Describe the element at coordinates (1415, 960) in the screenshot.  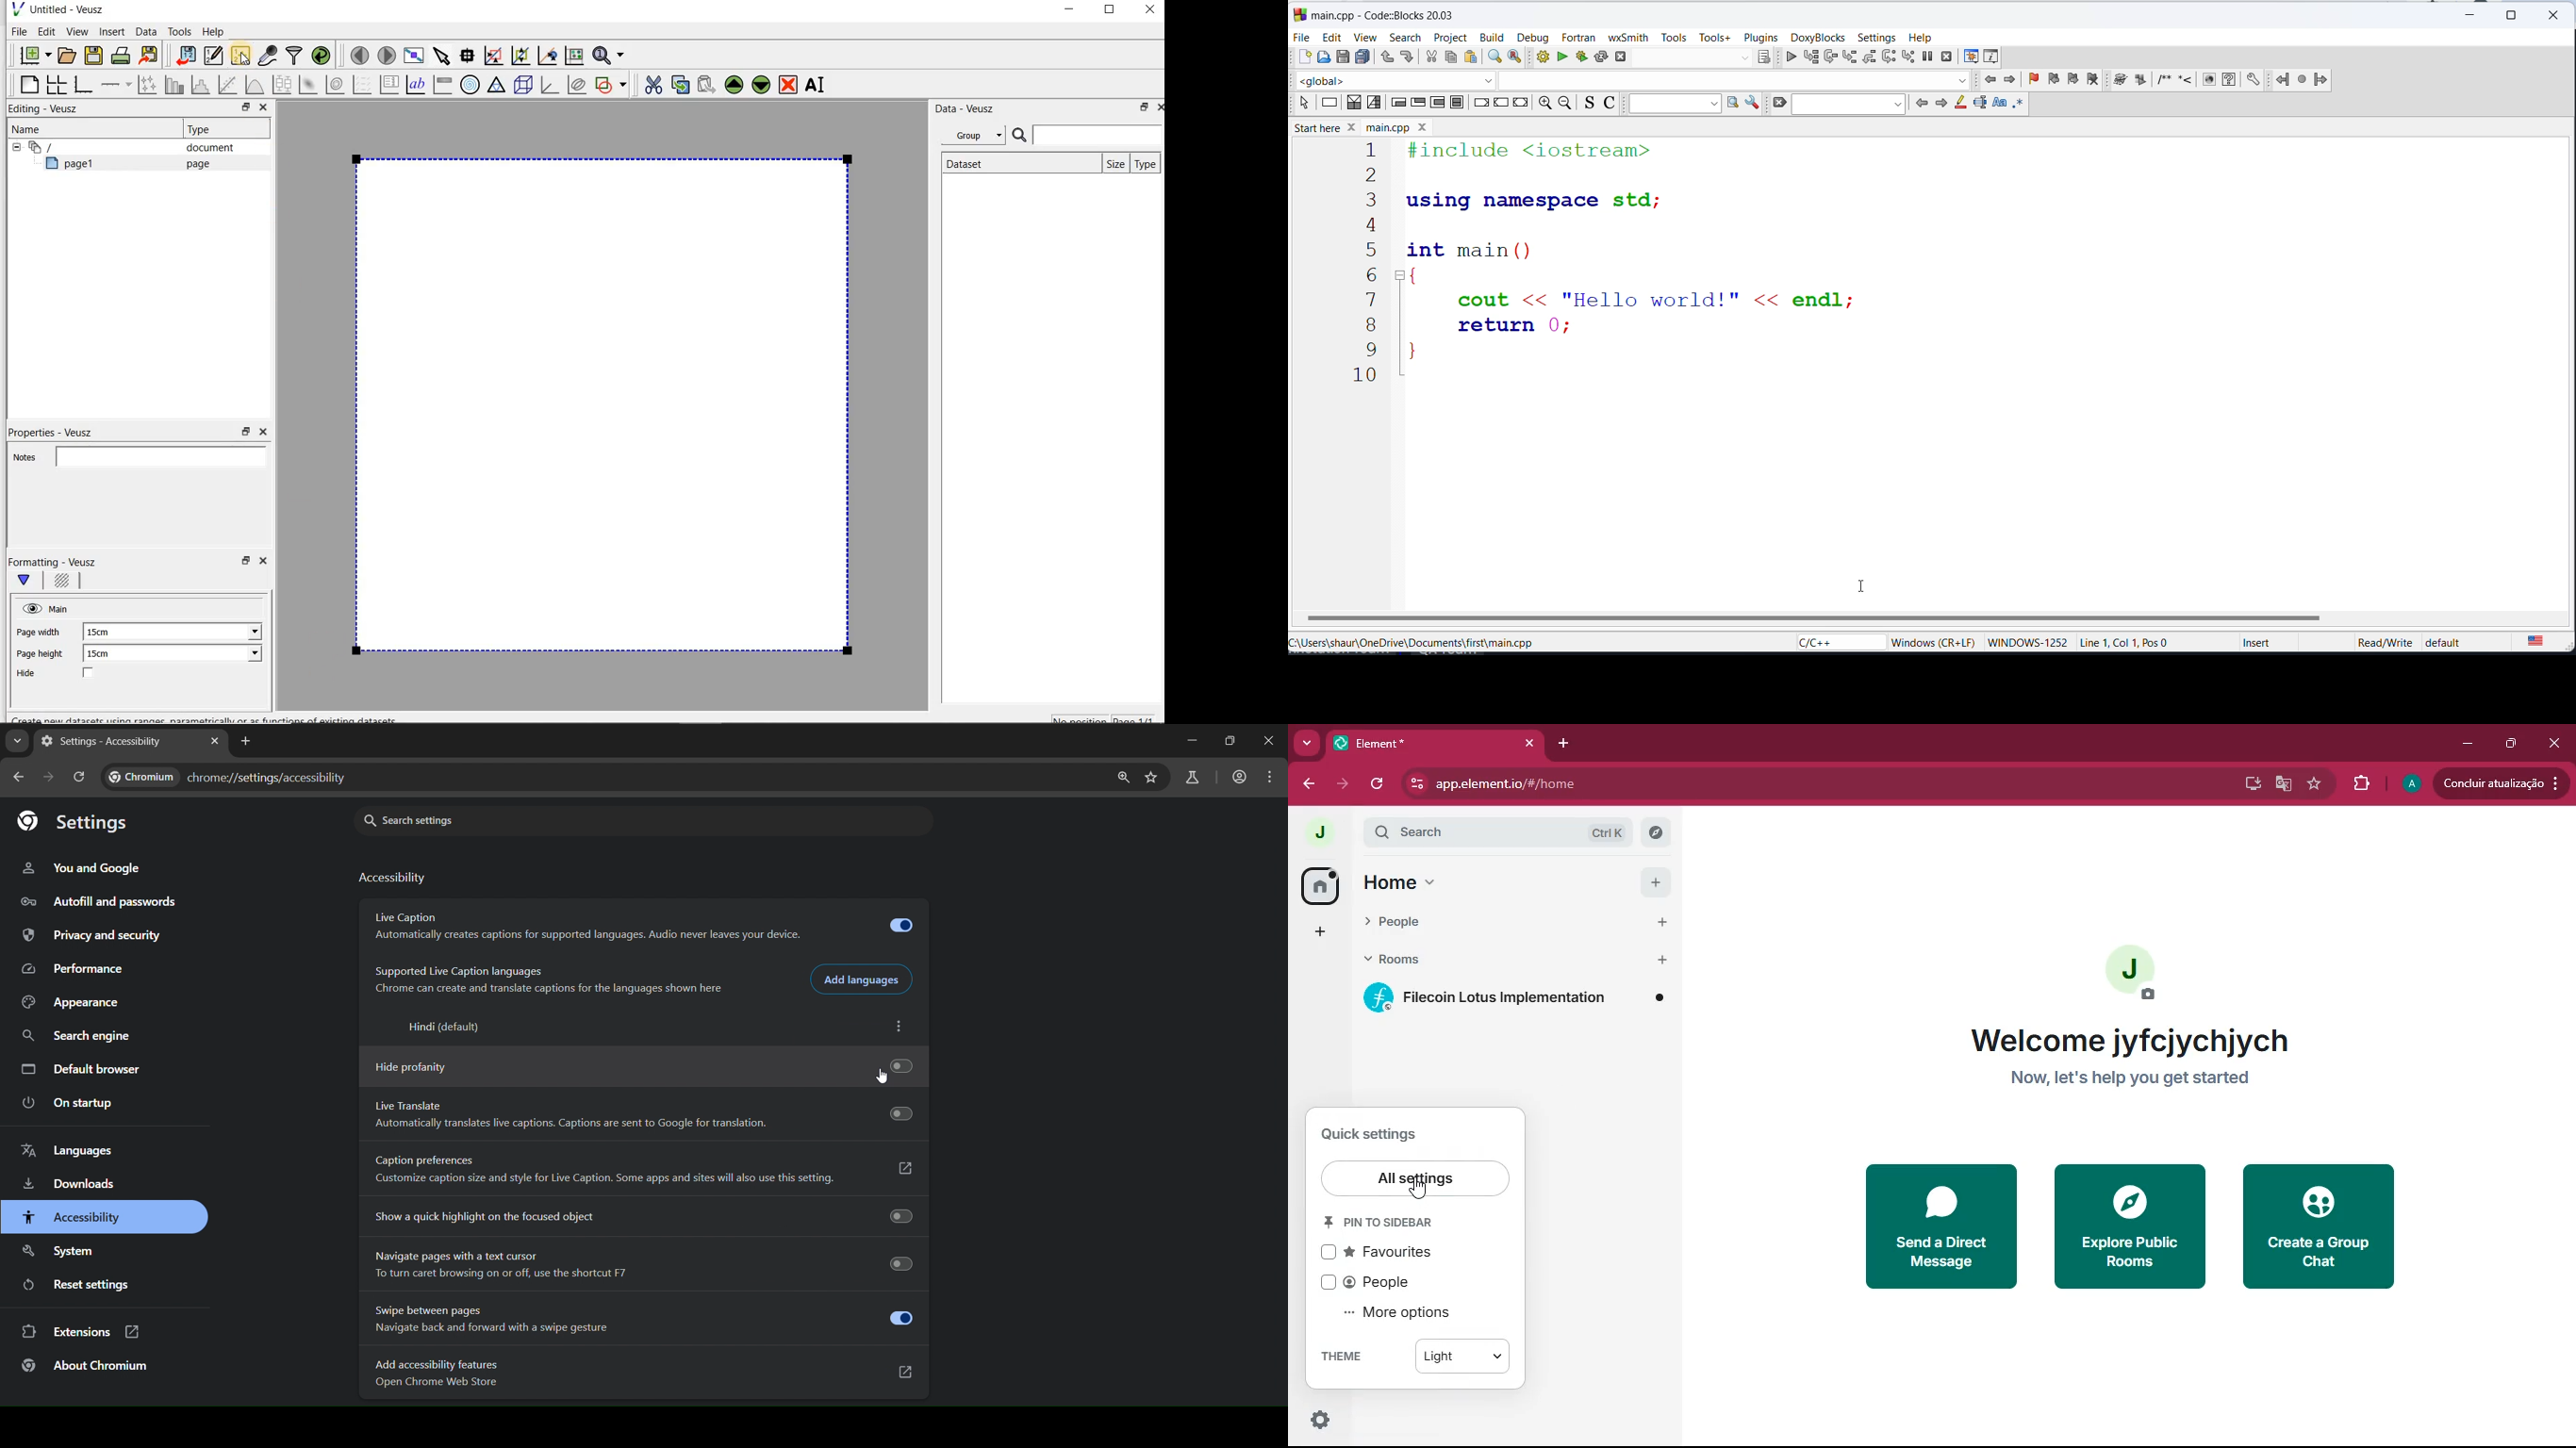
I see `rooms` at that location.